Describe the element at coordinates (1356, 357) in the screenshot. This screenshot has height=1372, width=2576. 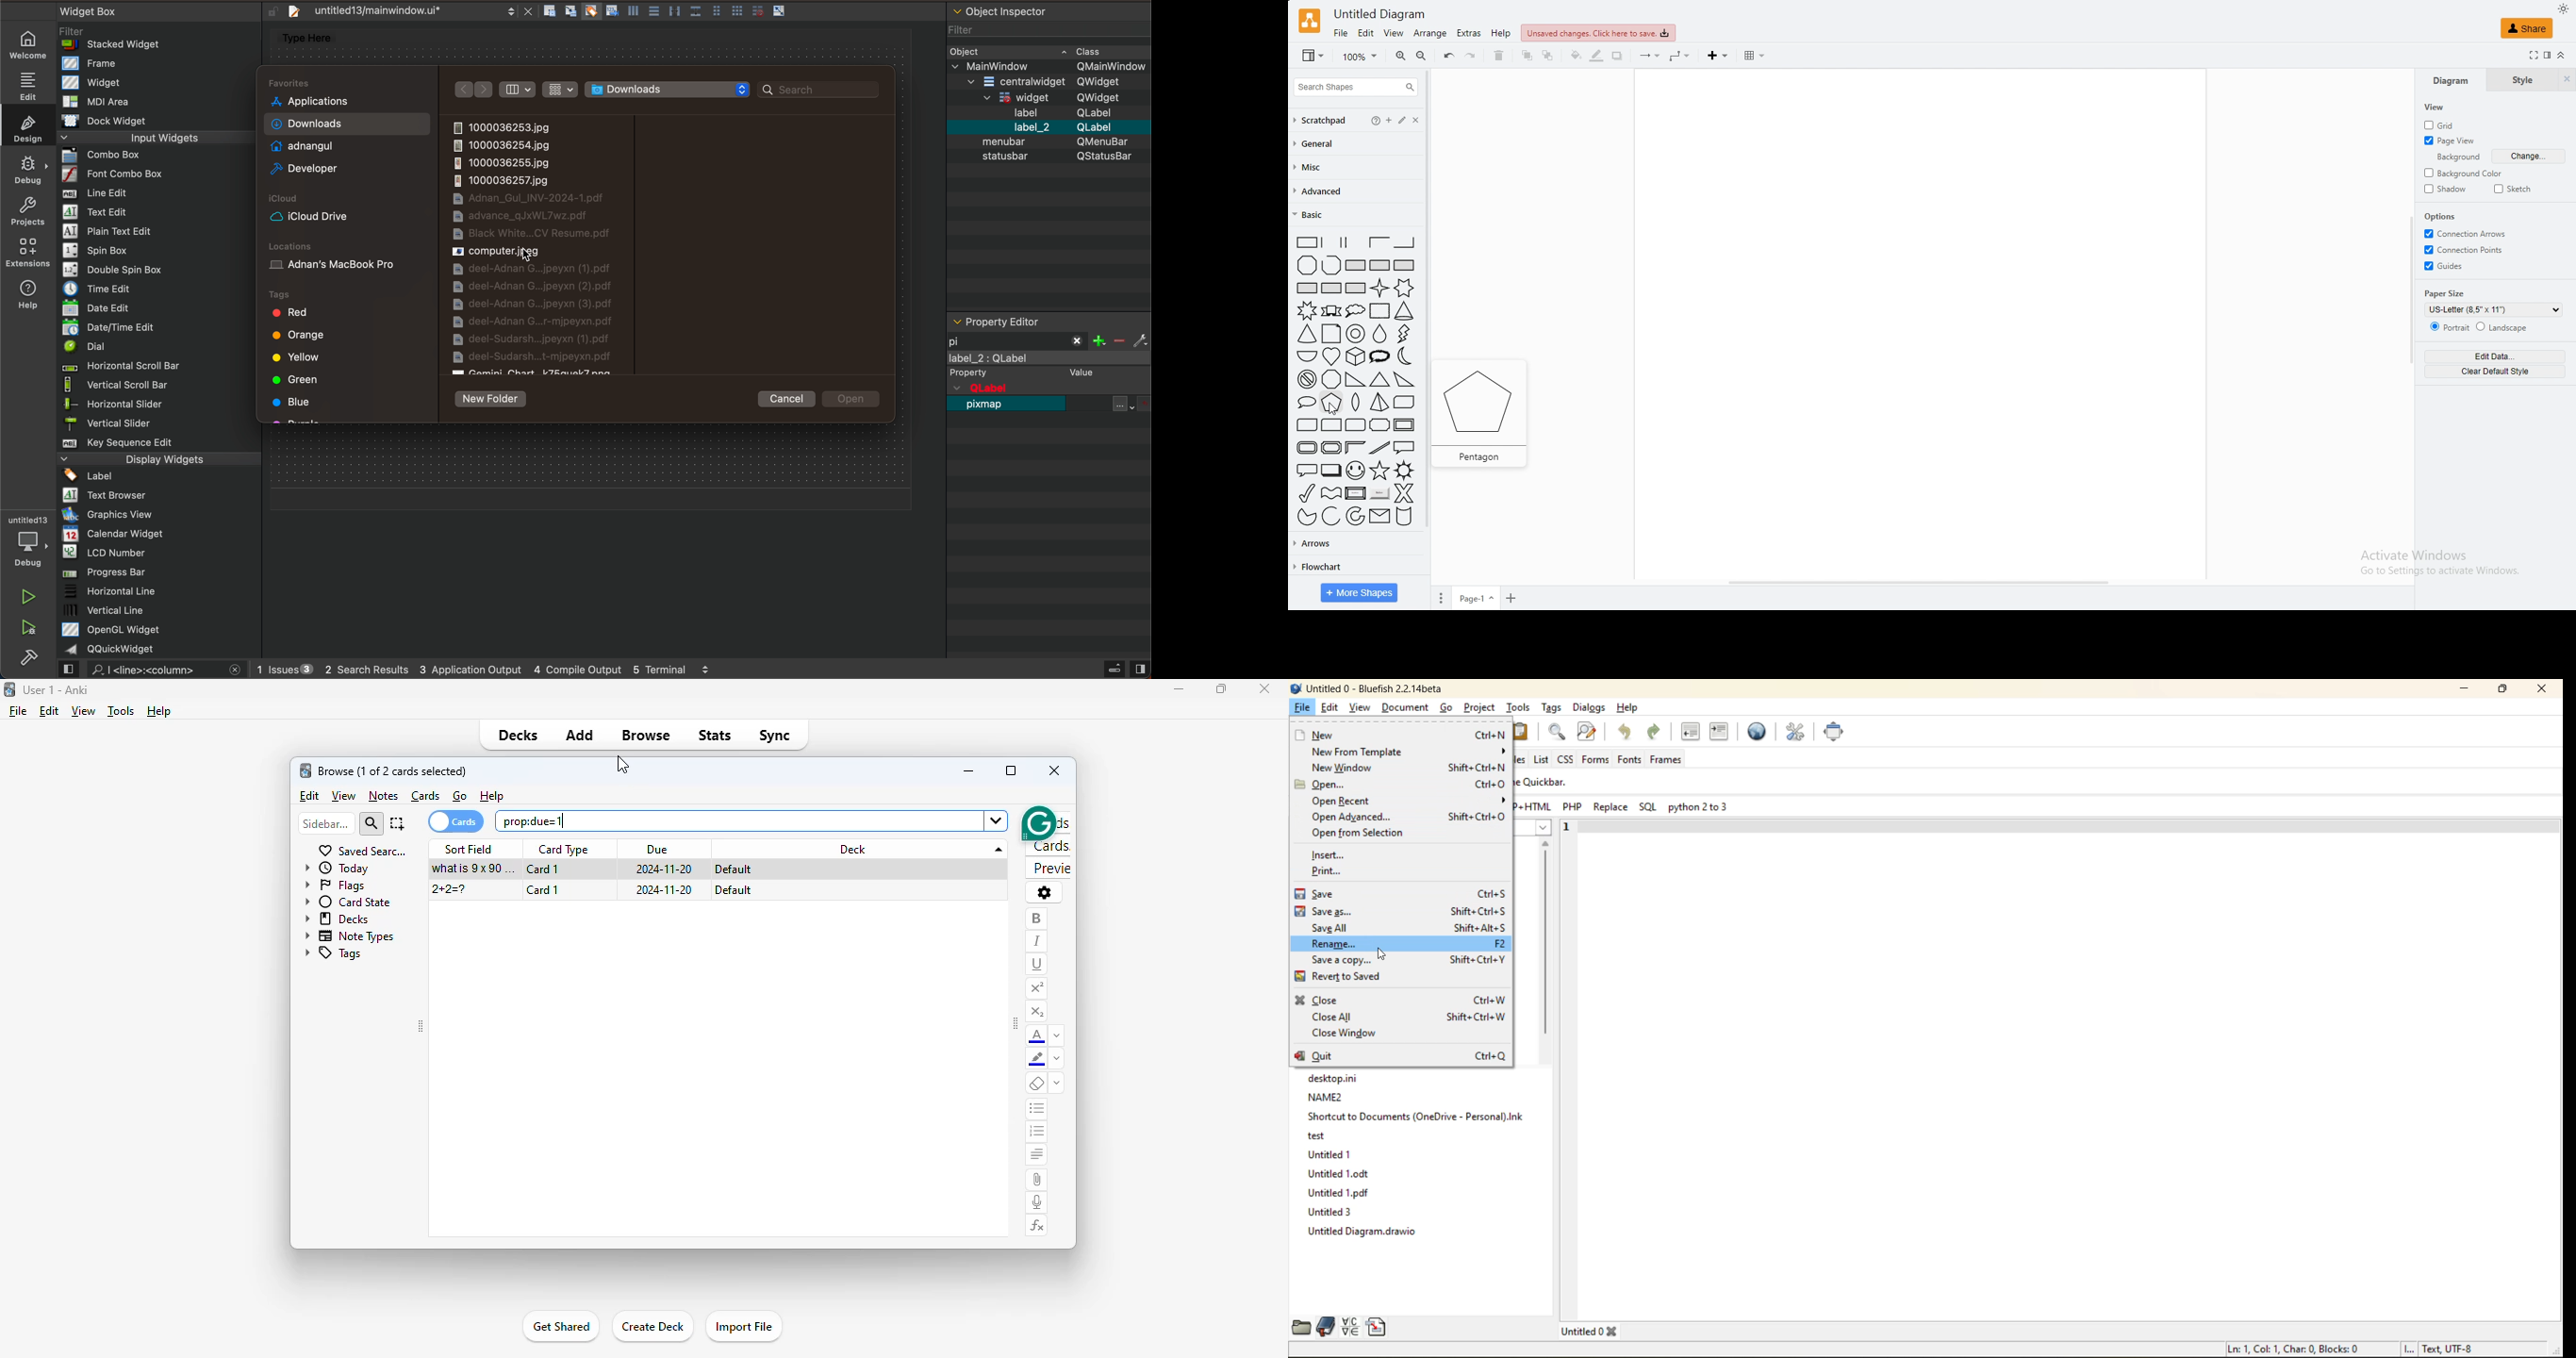
I see `isometric cube` at that location.